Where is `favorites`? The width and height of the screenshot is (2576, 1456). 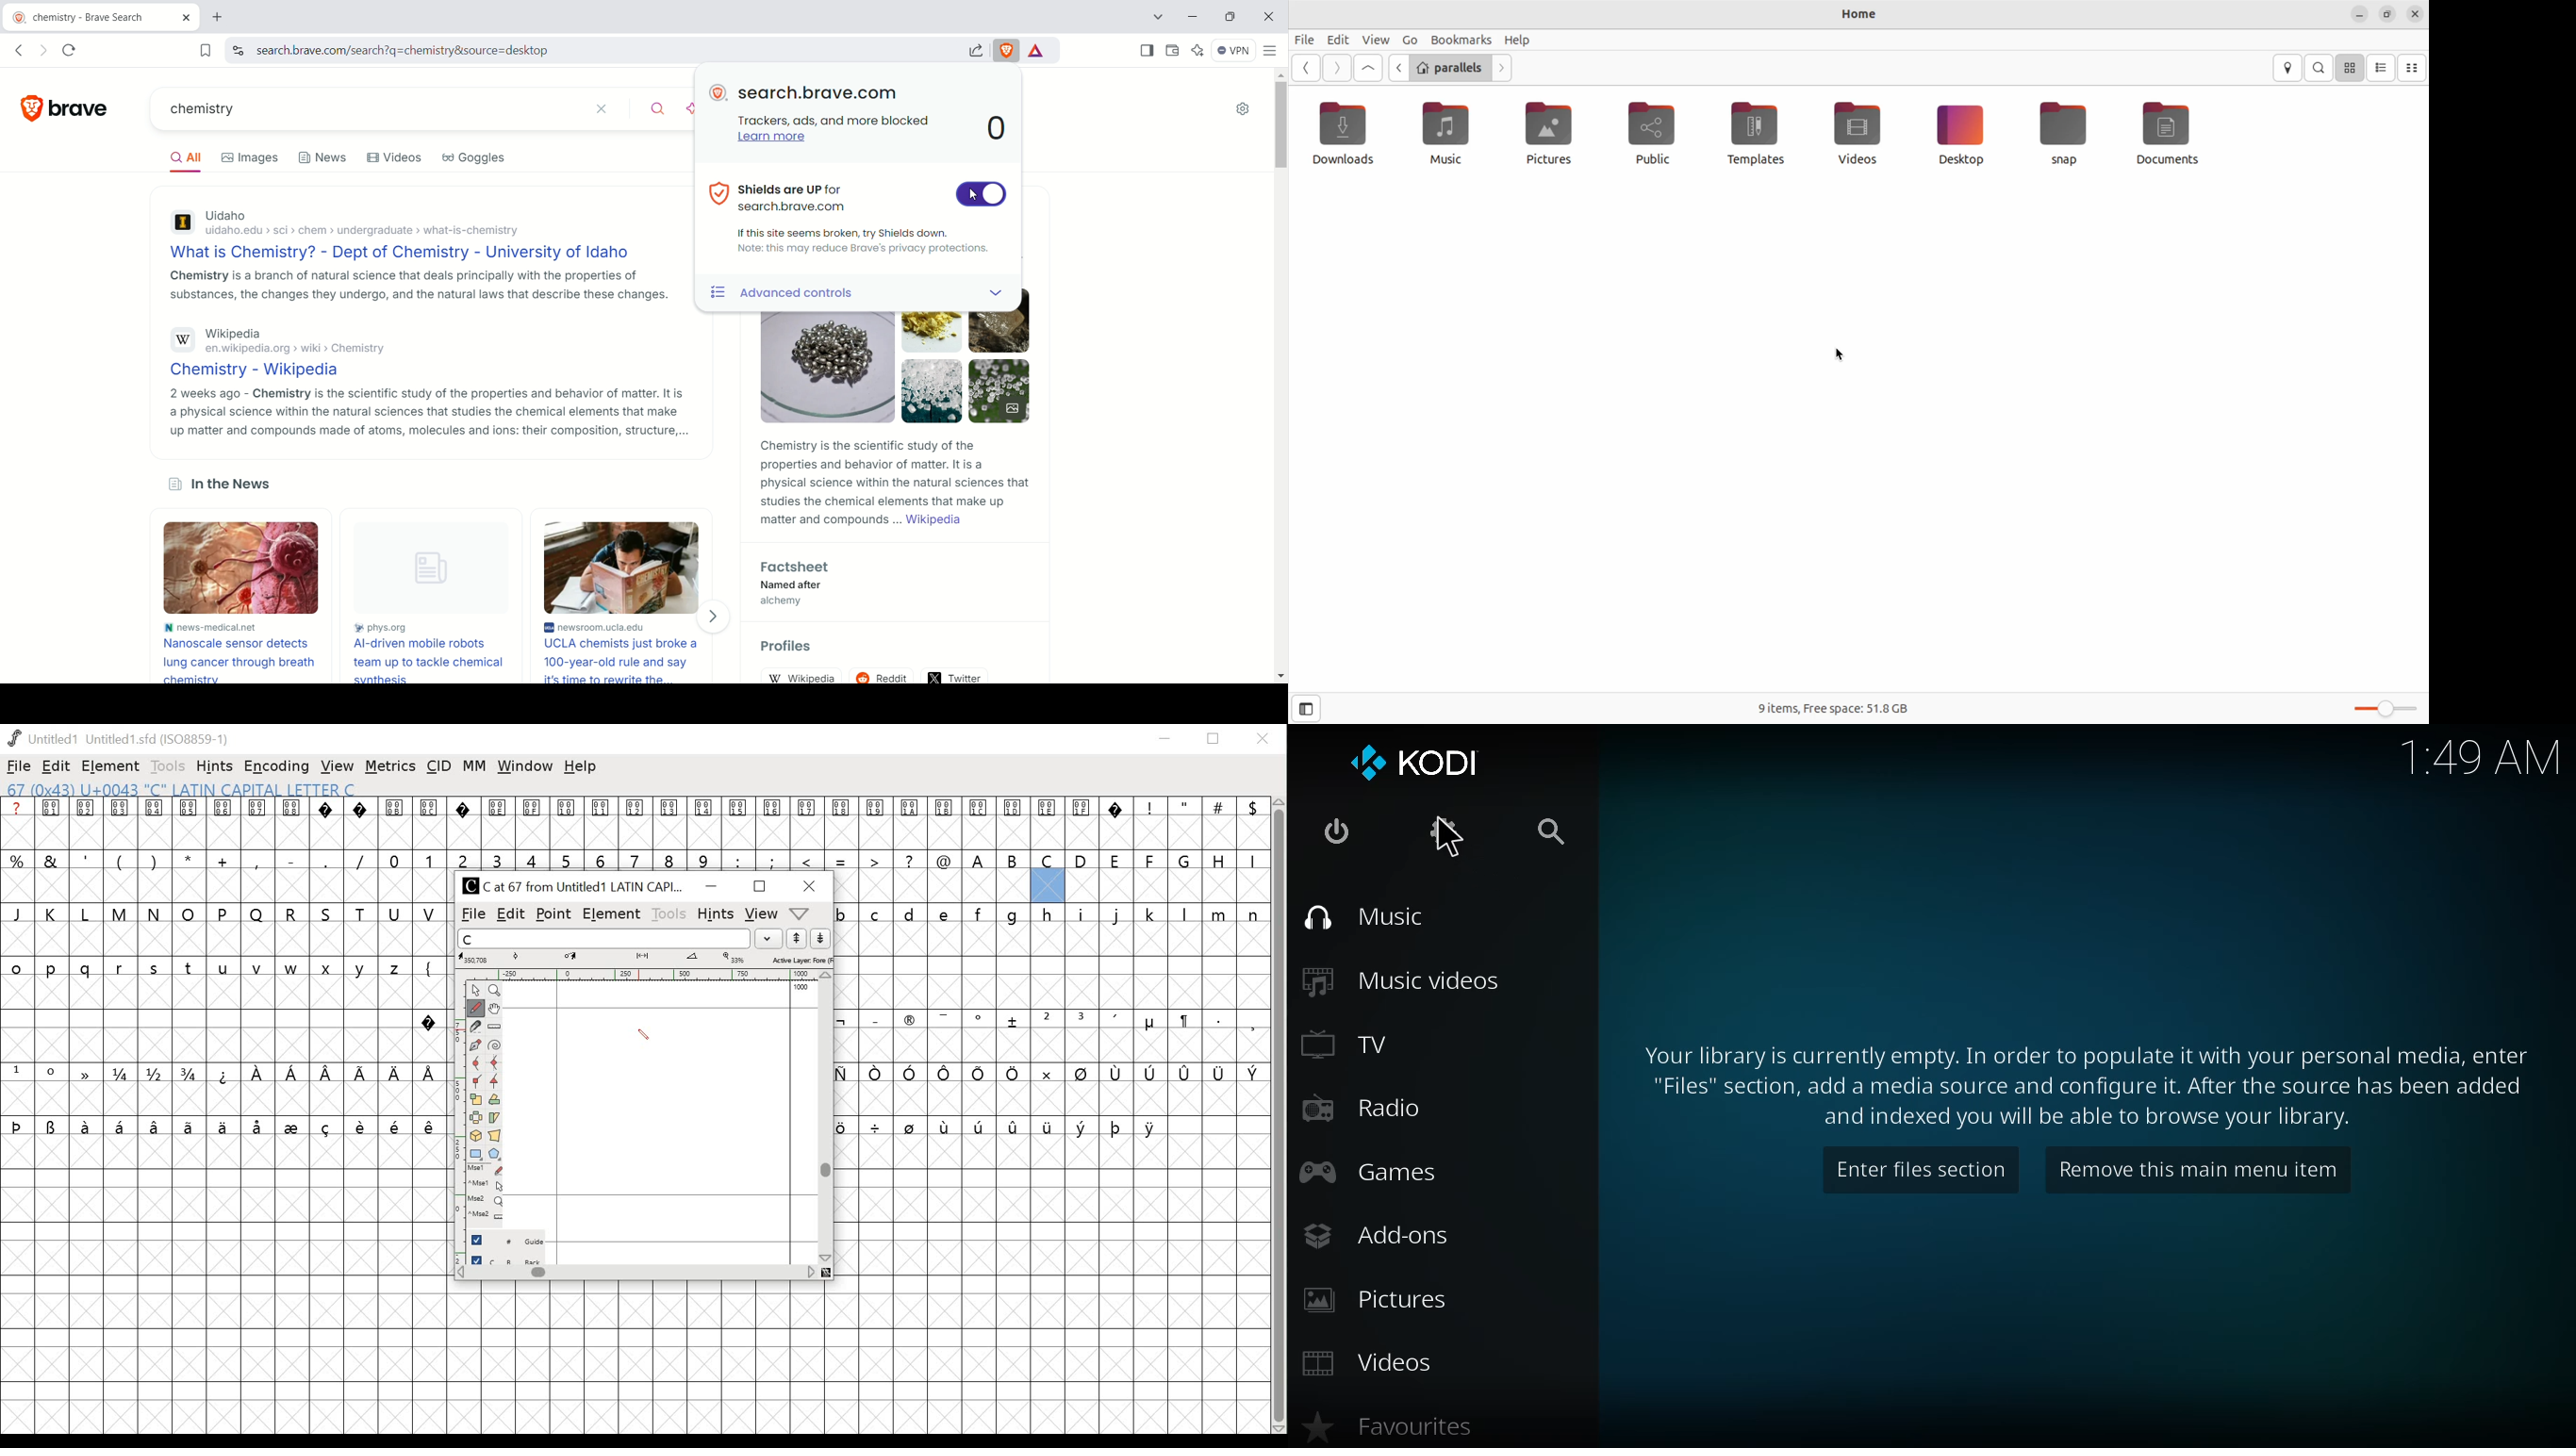 favorites is located at coordinates (1383, 1427).